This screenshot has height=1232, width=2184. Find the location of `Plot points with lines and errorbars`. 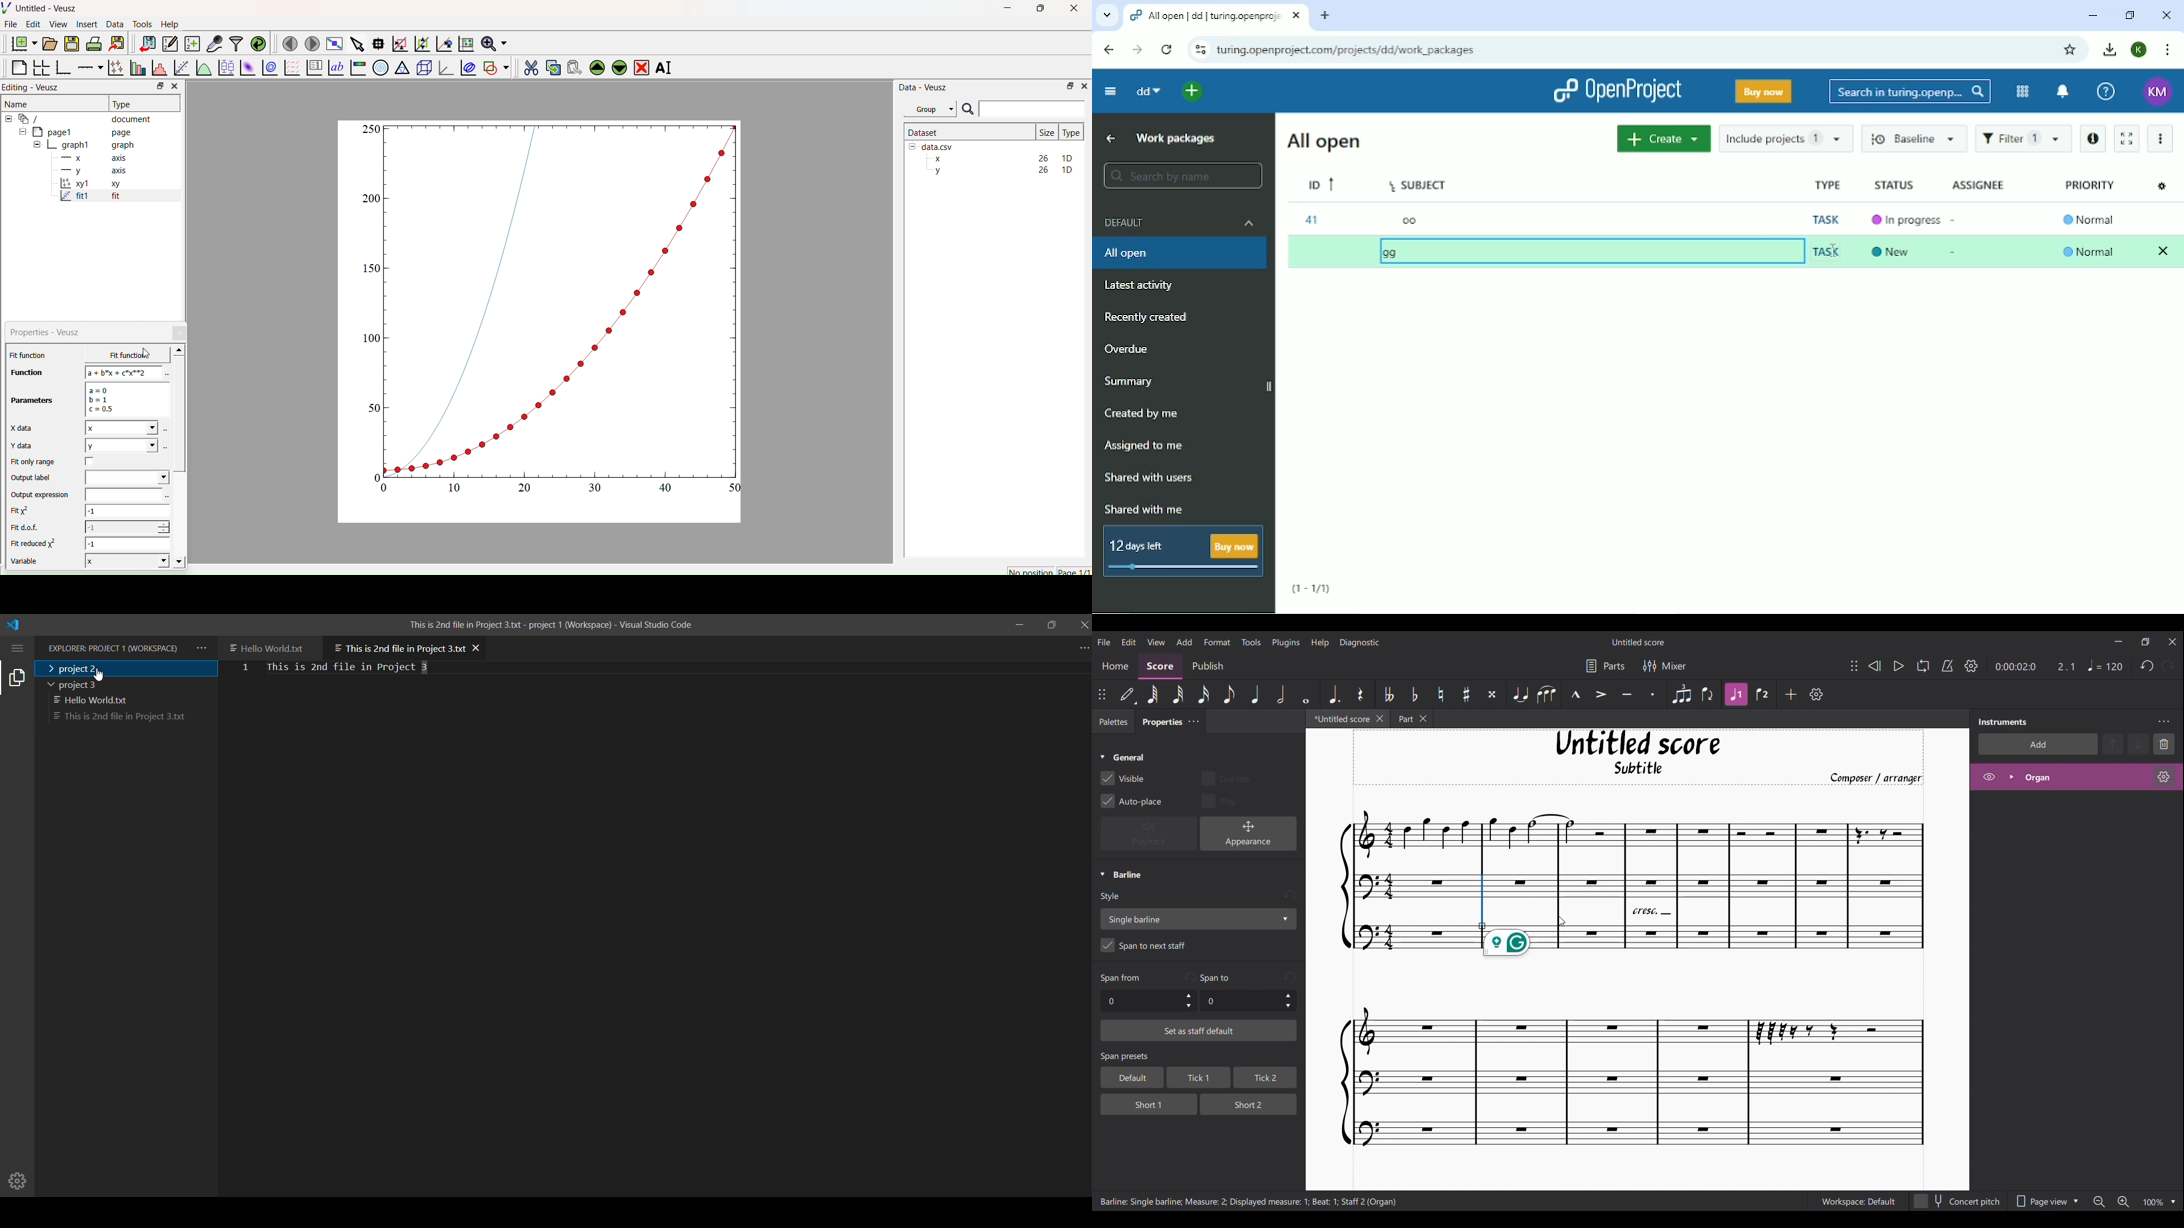

Plot points with lines and errorbars is located at coordinates (114, 68).